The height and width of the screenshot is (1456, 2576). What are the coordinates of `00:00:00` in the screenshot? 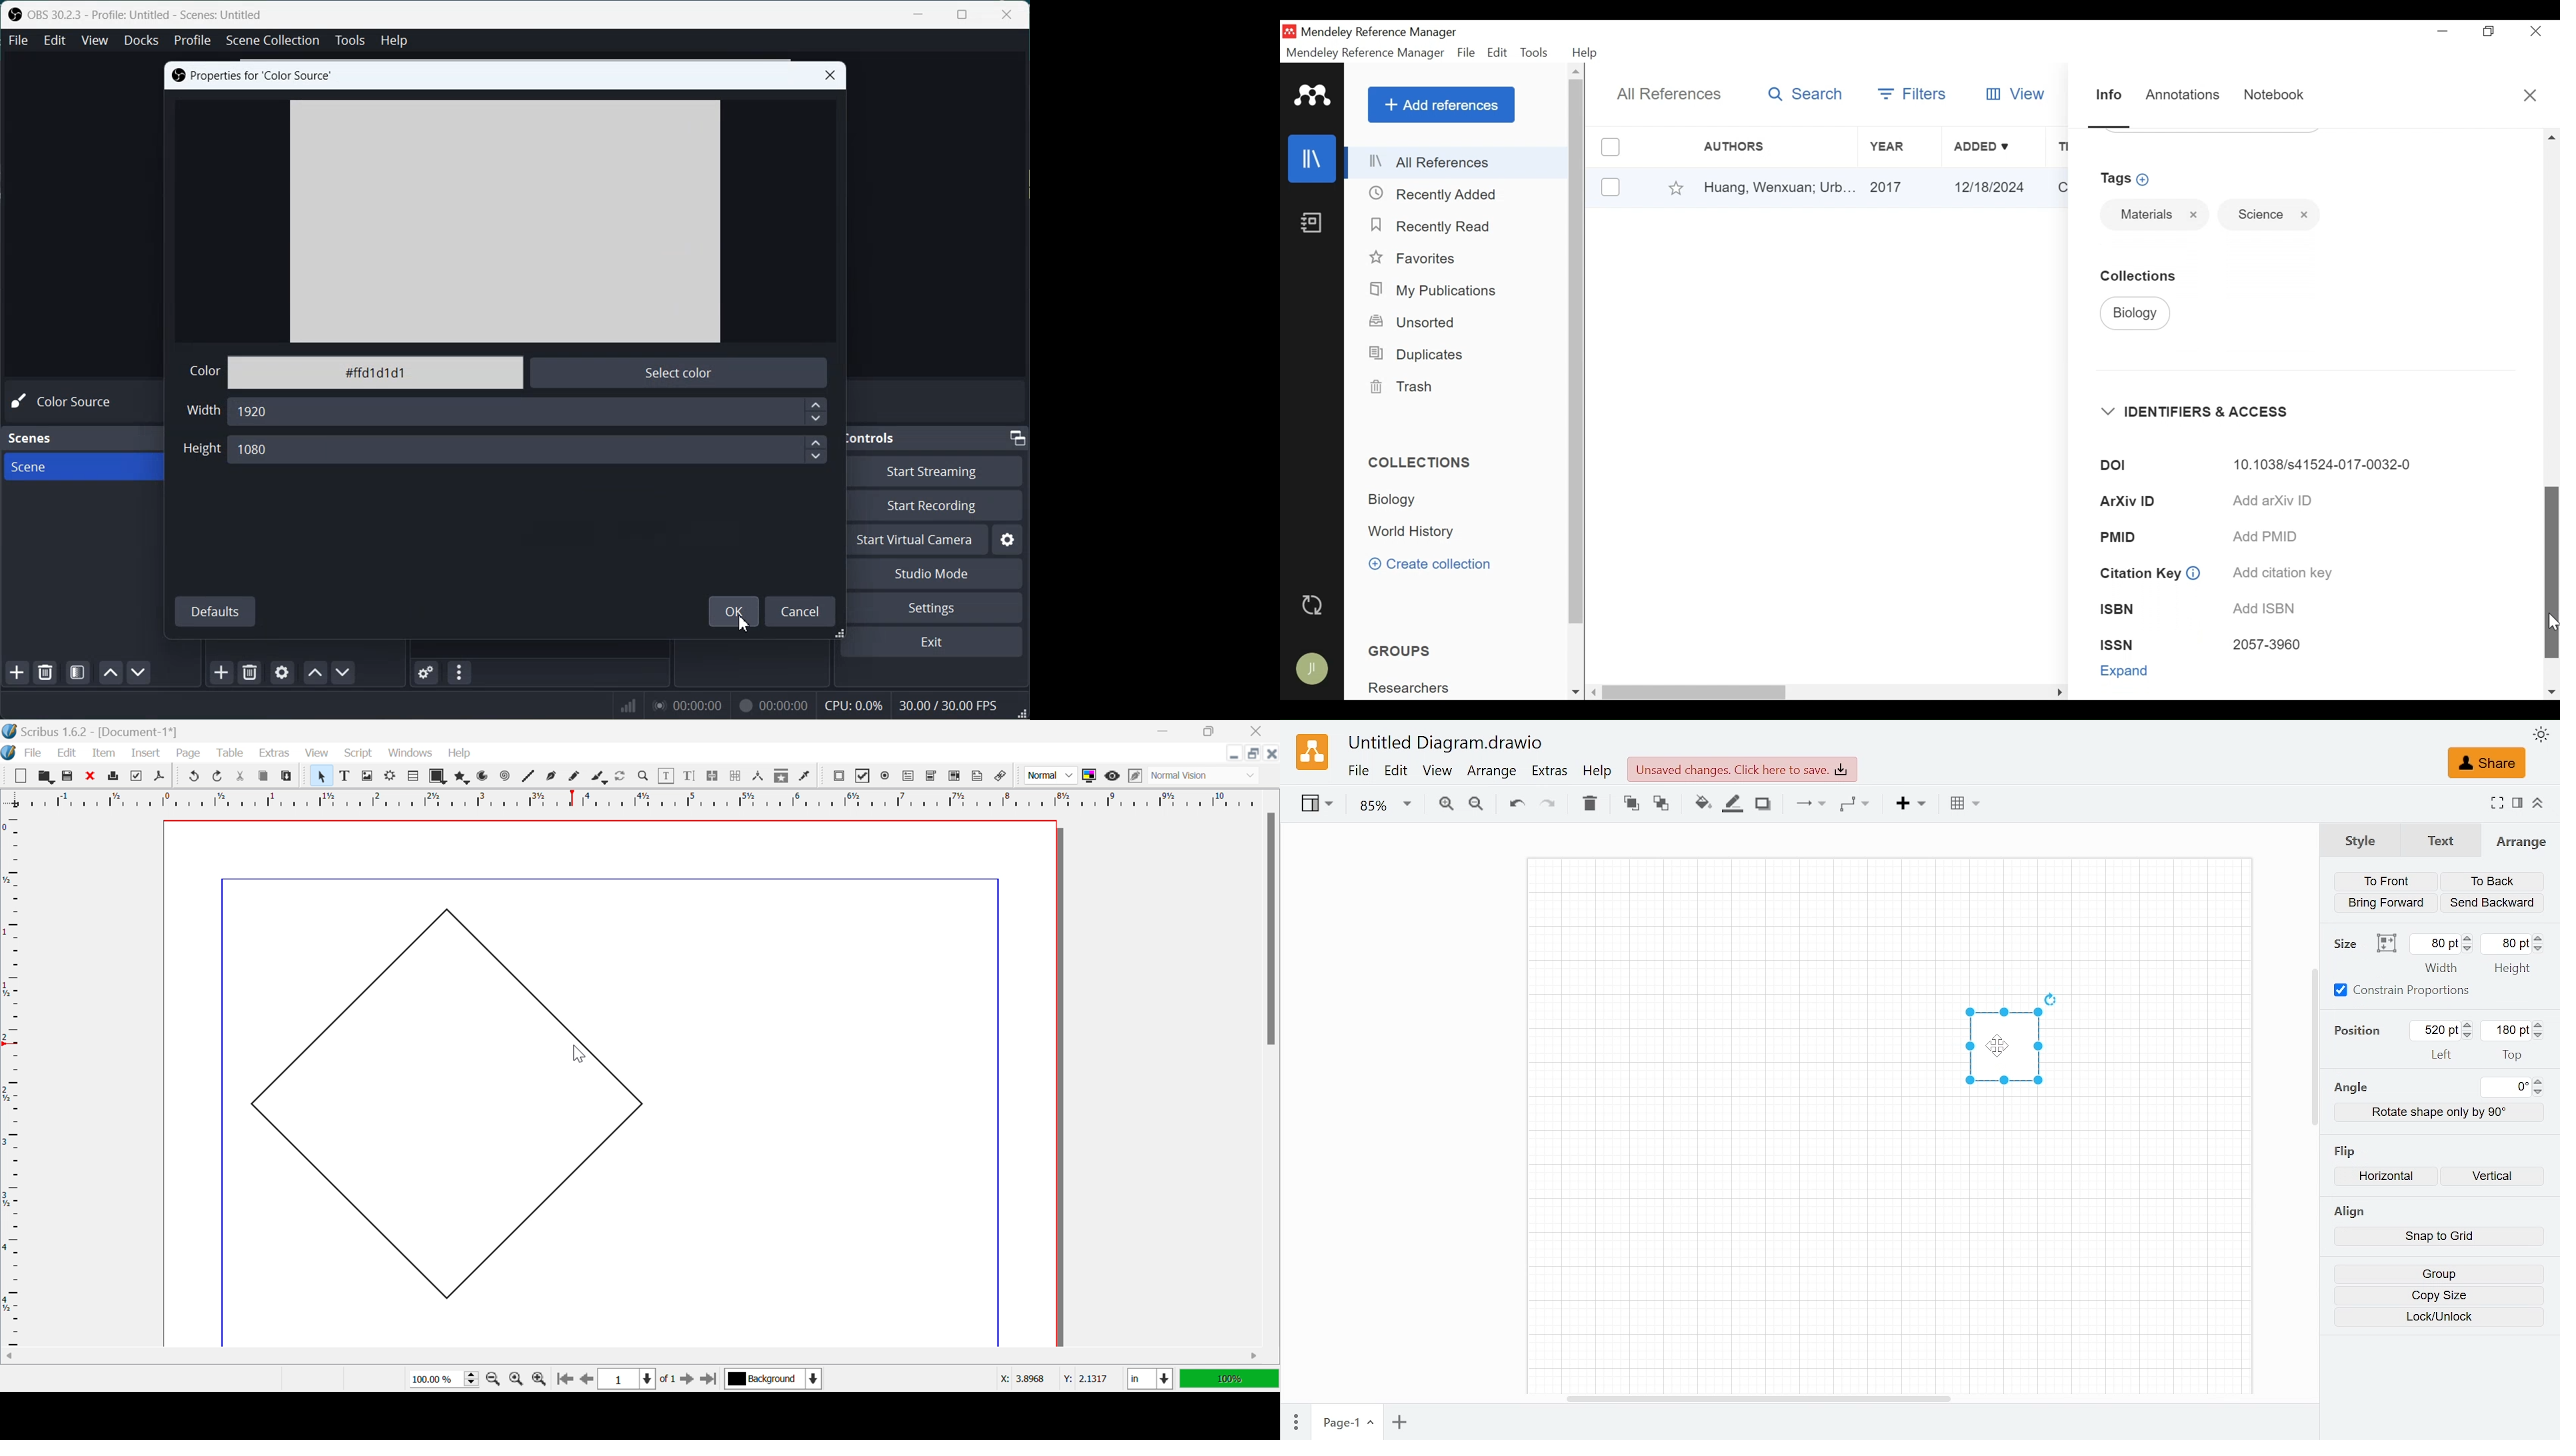 It's located at (772, 704).